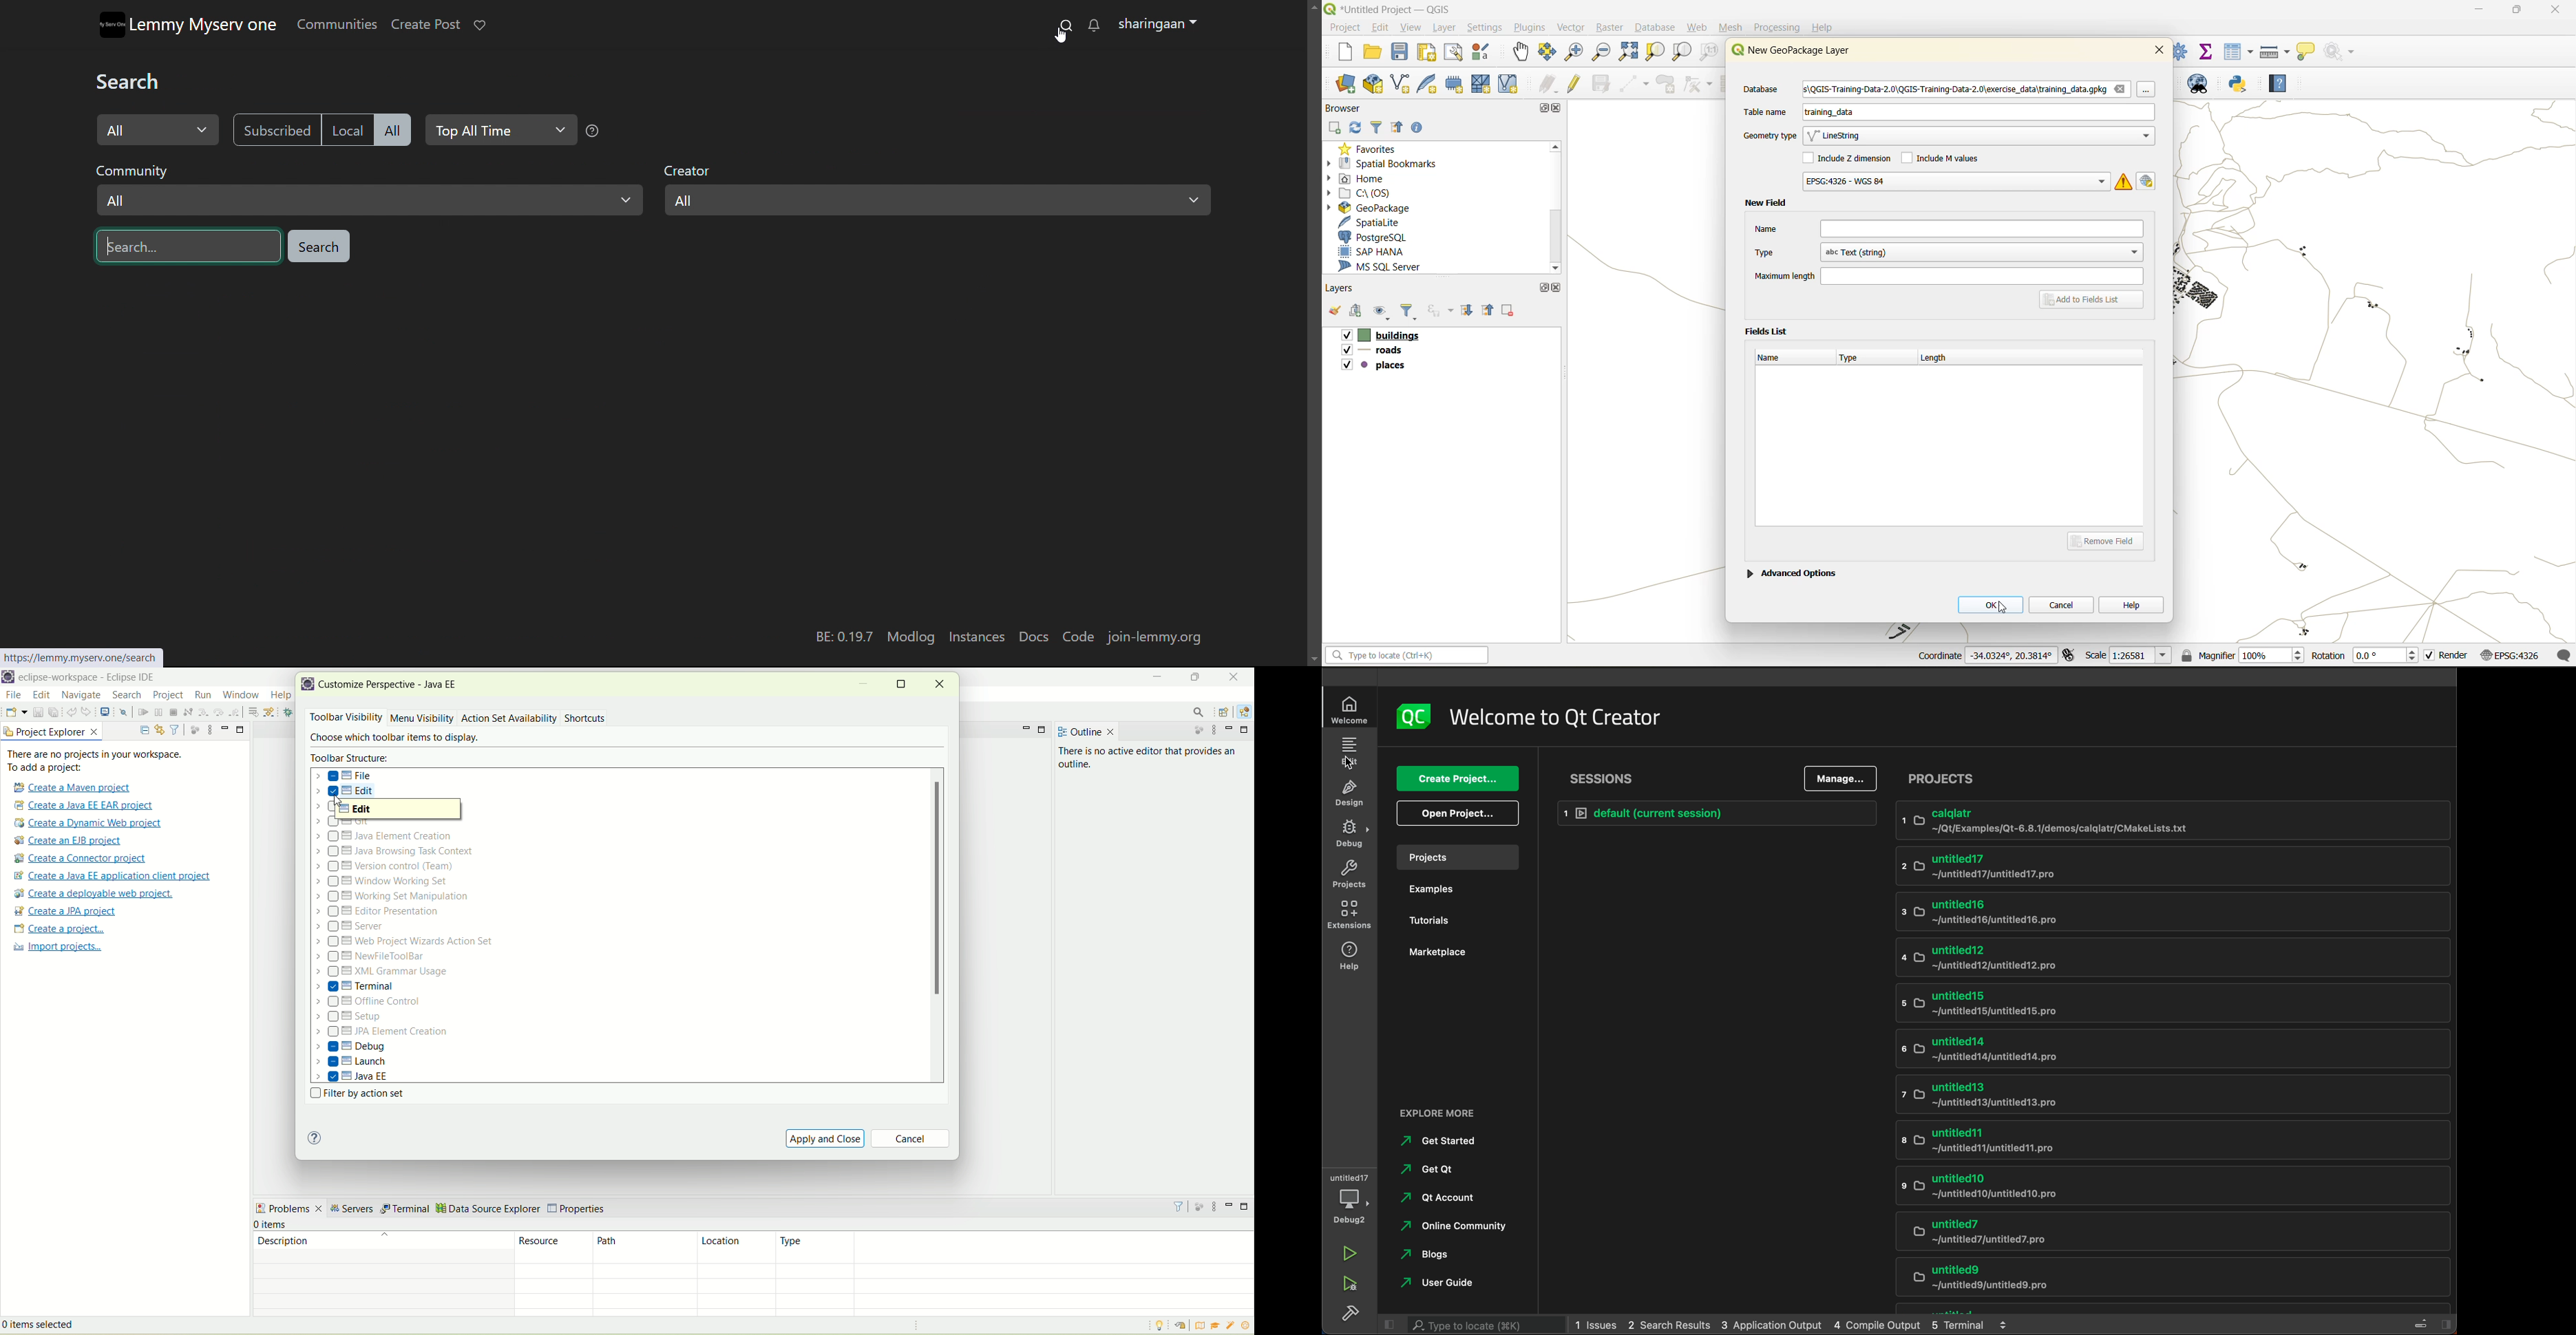 Image resolution: width=2576 pixels, height=1344 pixels. What do you see at coordinates (16, 711) in the screenshot?
I see `new` at bounding box center [16, 711].